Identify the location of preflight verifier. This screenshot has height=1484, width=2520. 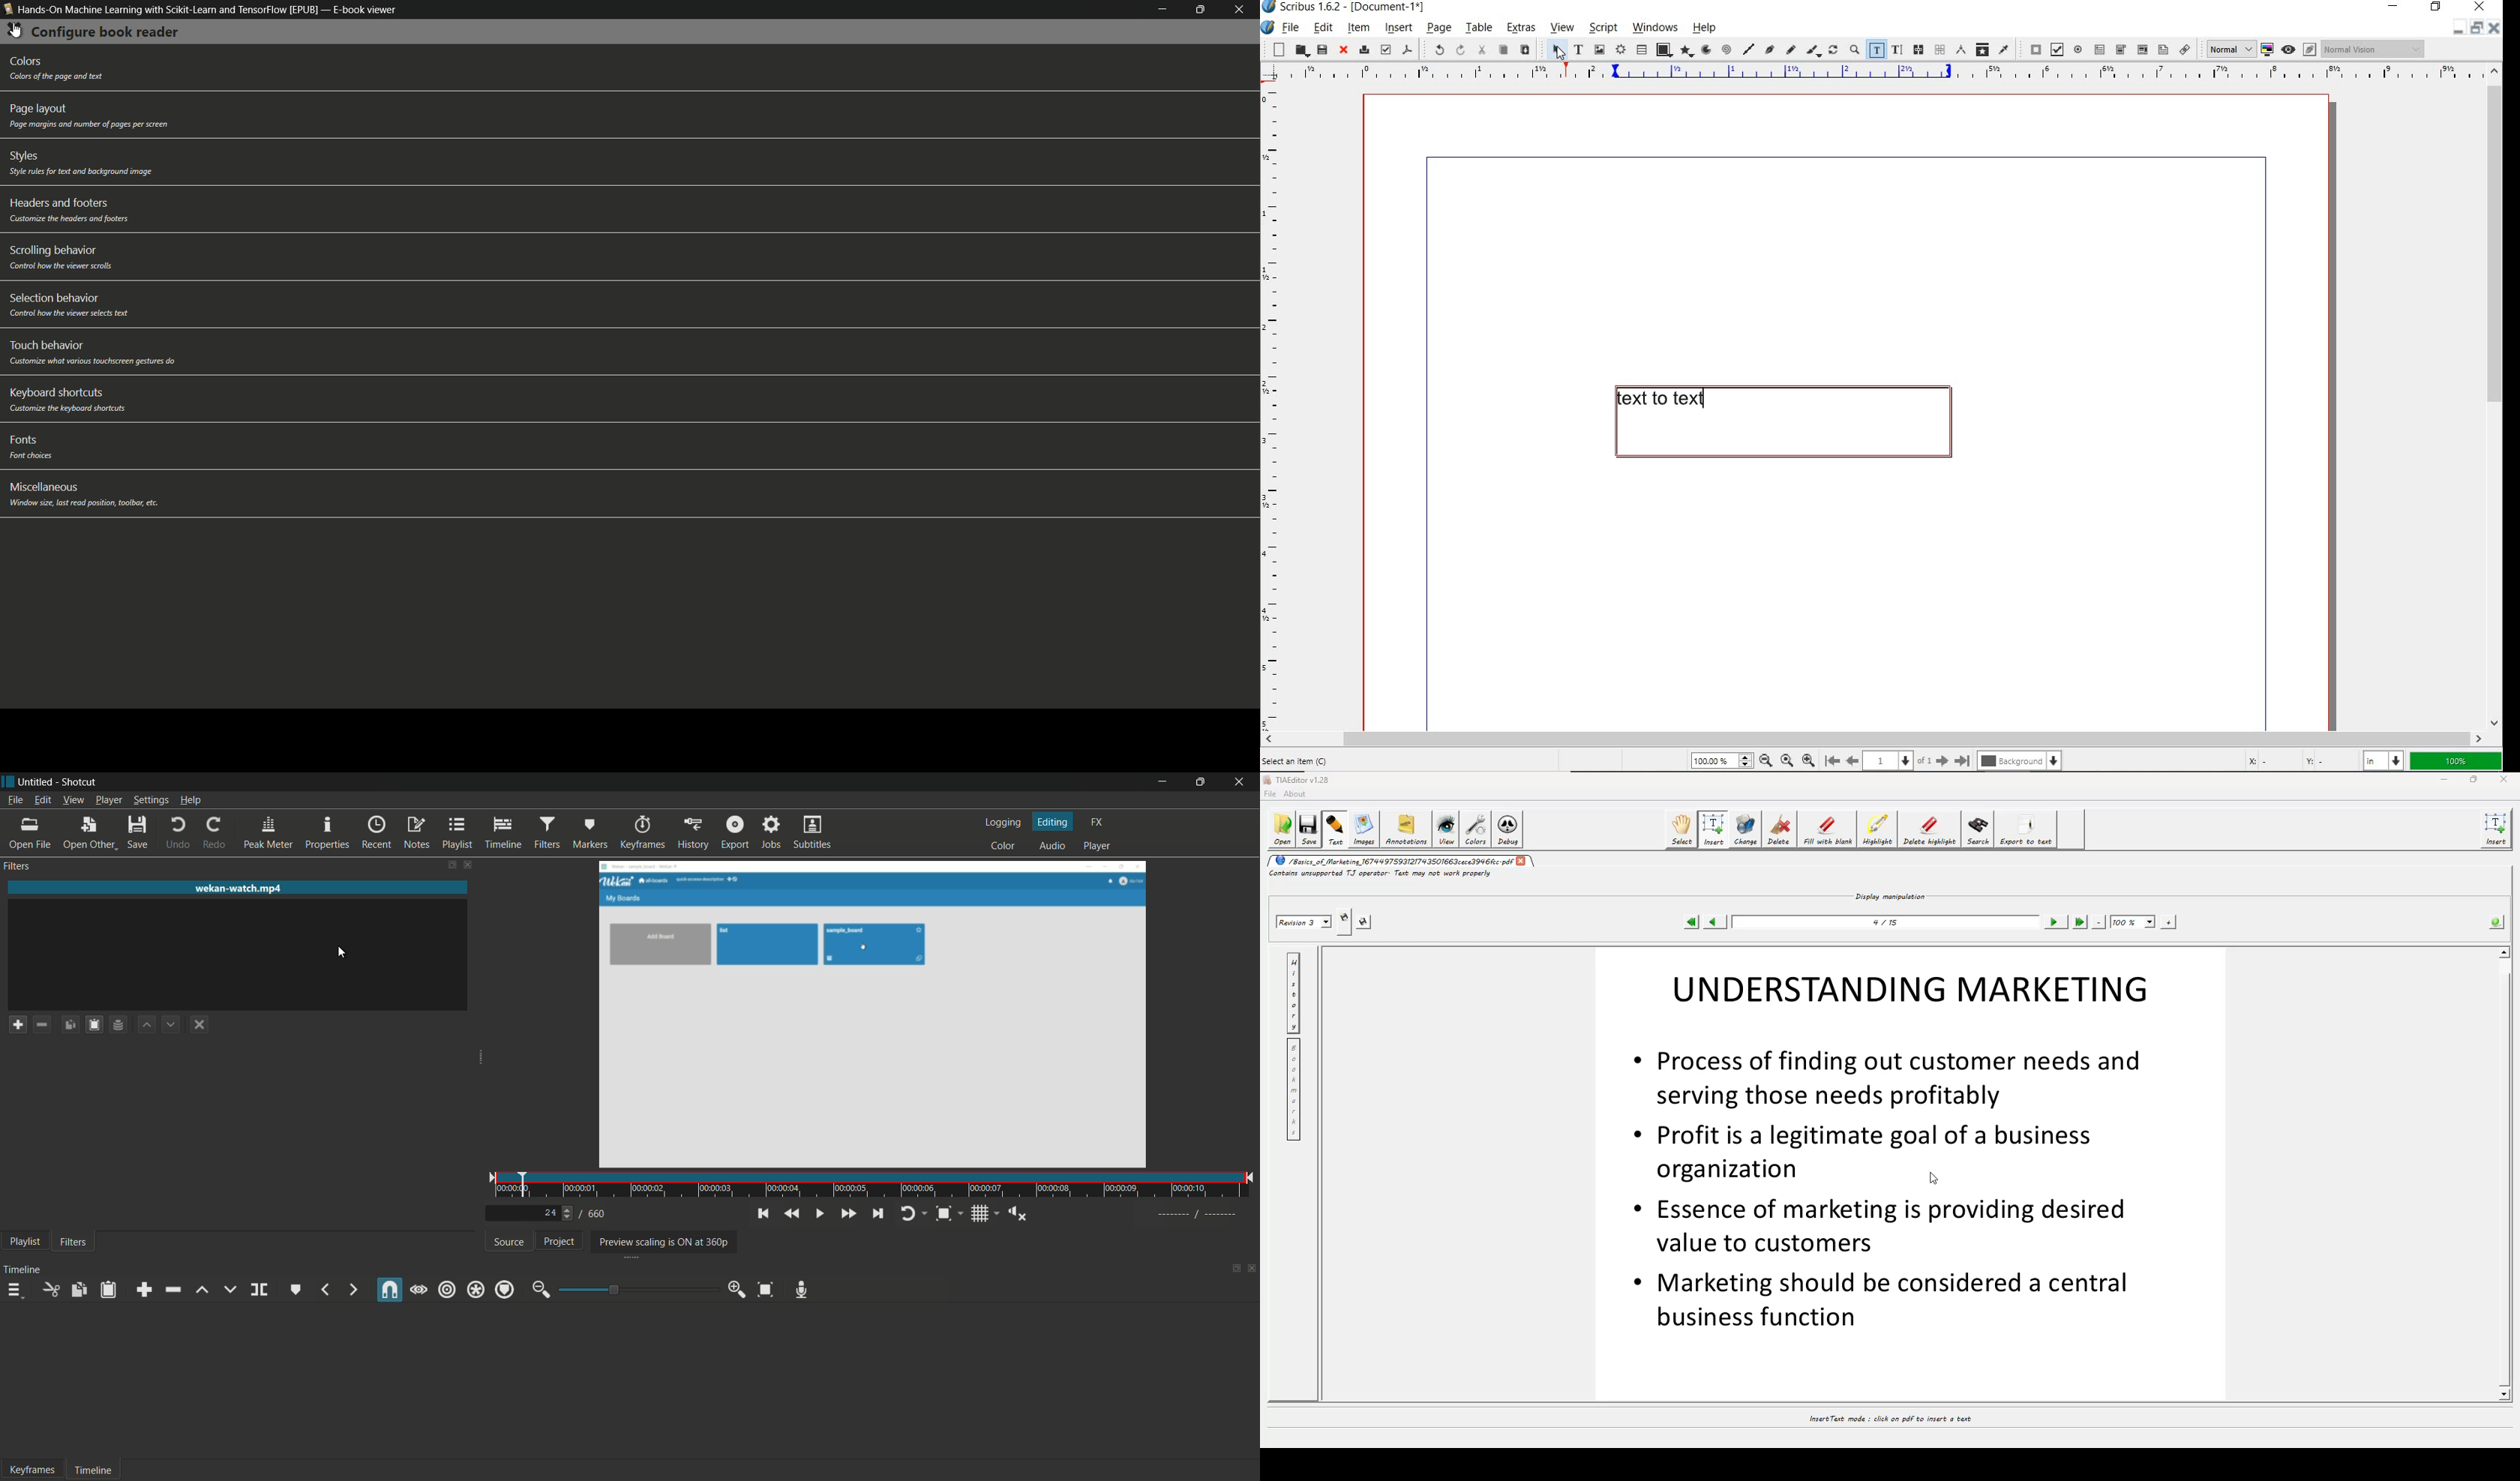
(1386, 50).